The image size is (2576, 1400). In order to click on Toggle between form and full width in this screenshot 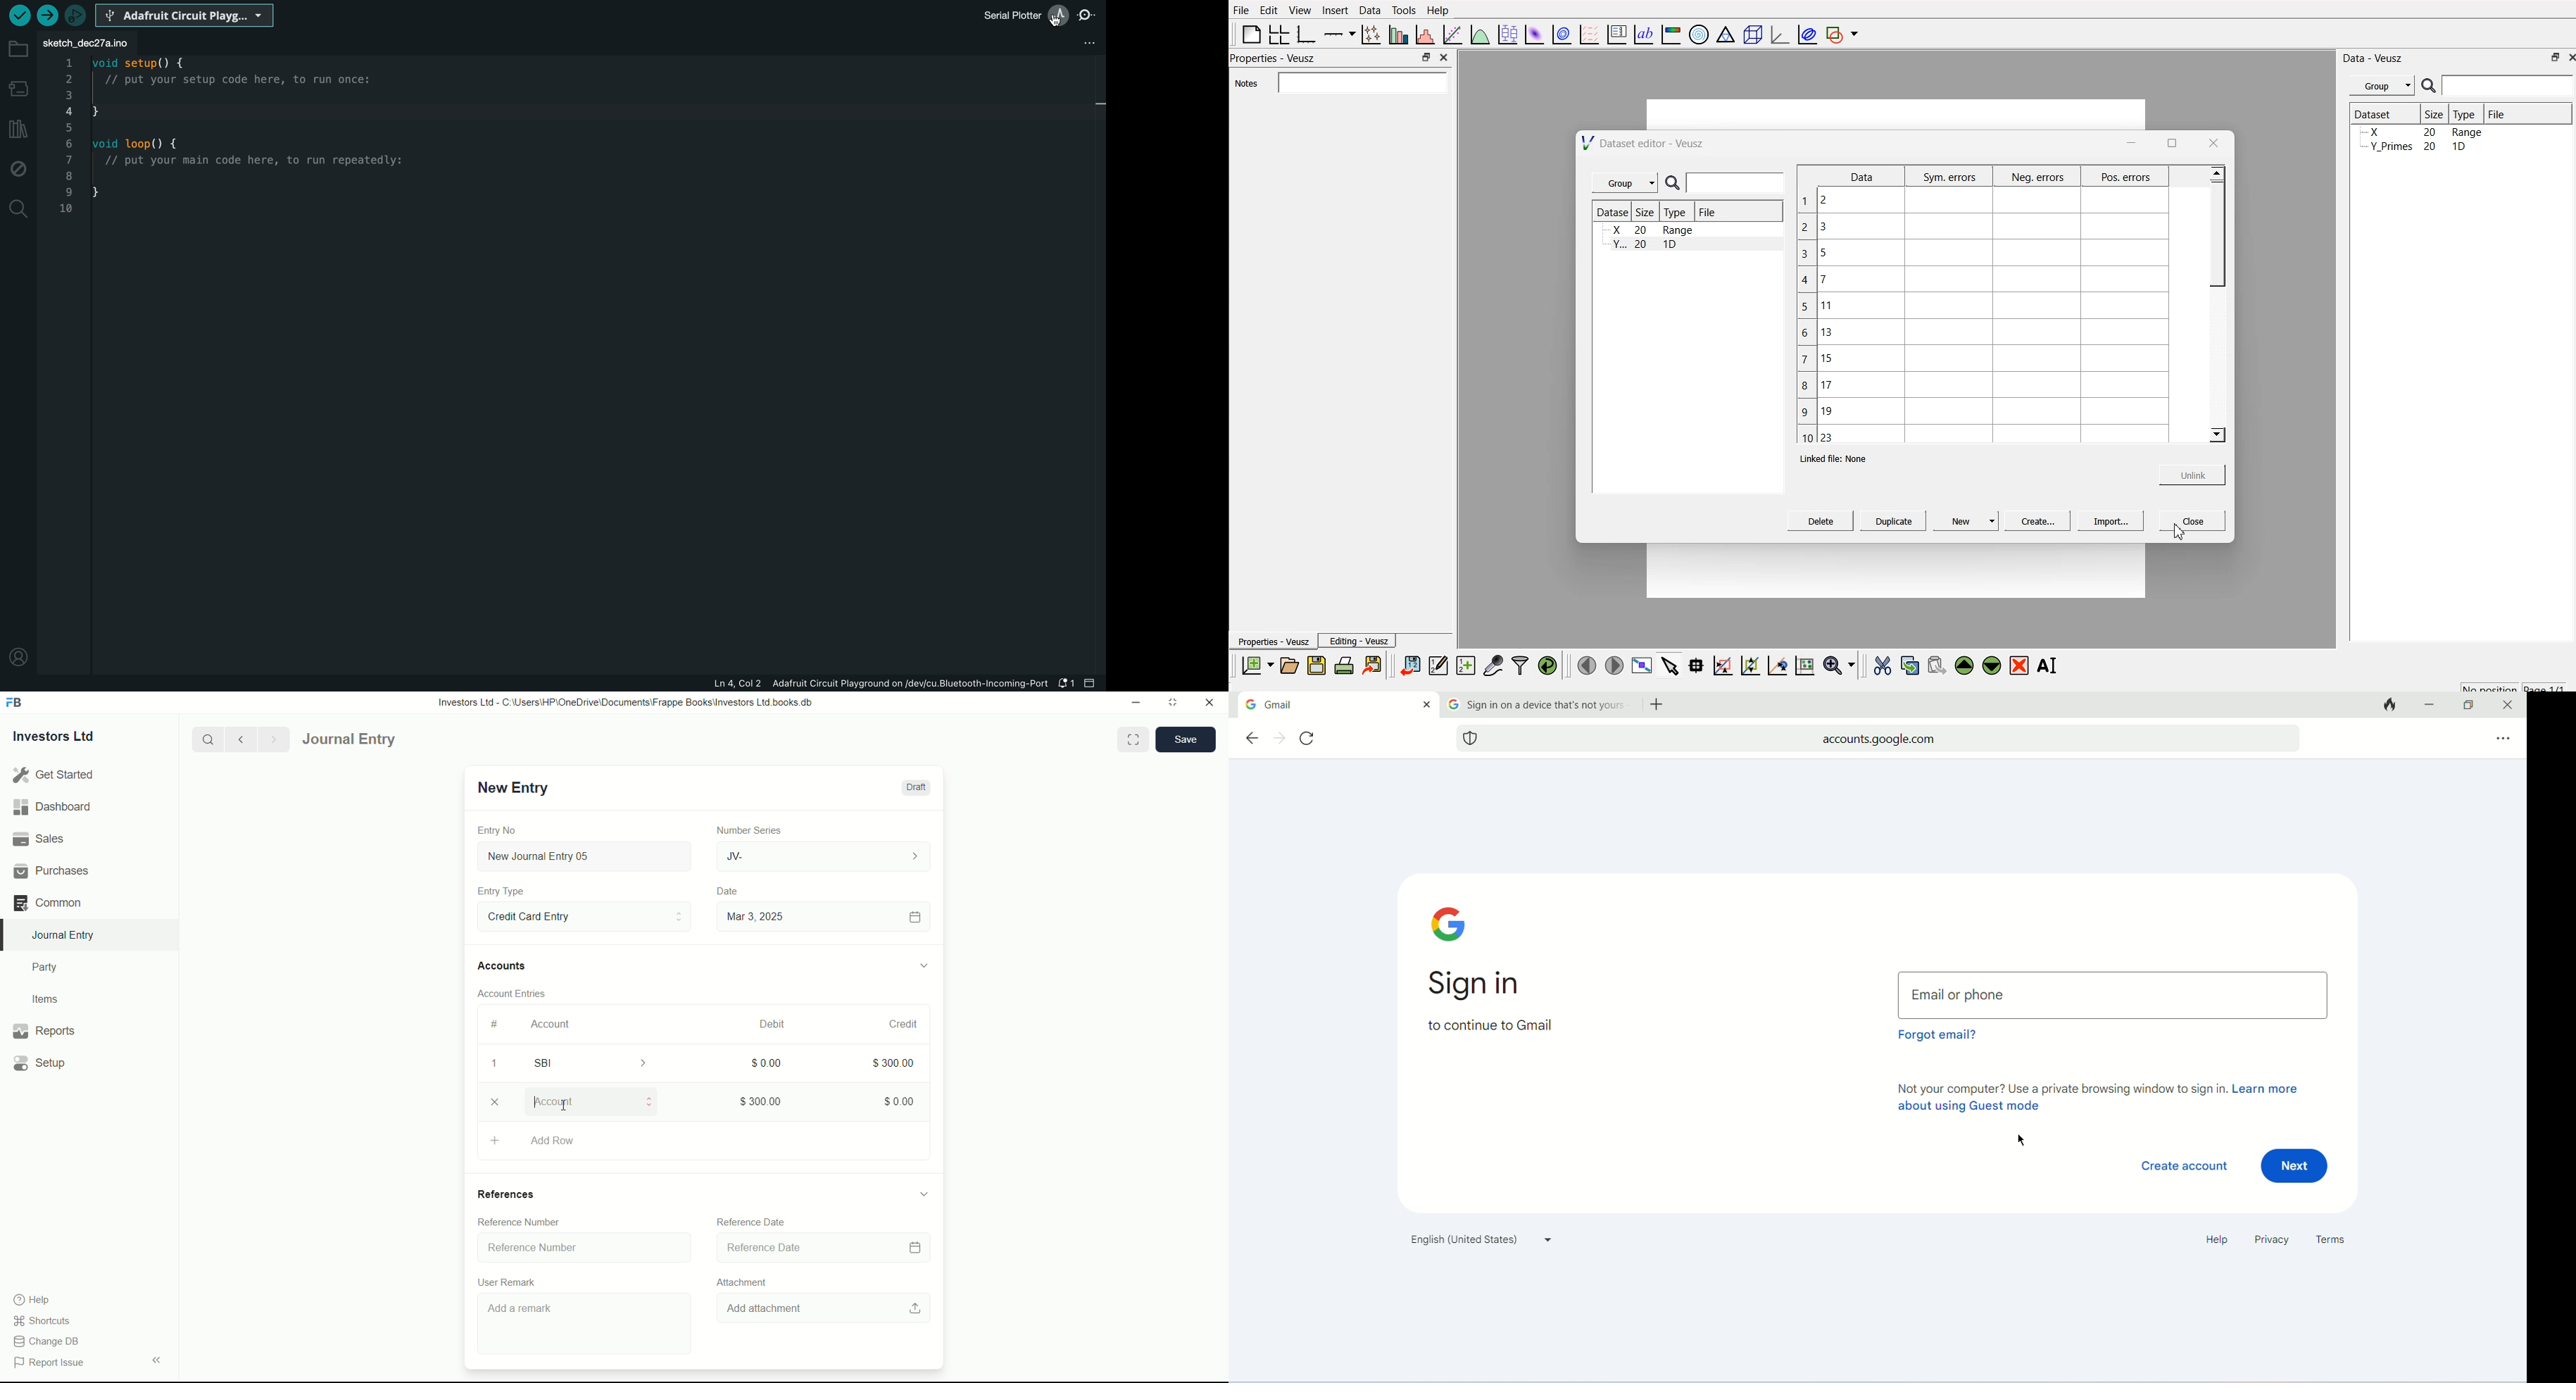, I will do `click(1134, 740)`.